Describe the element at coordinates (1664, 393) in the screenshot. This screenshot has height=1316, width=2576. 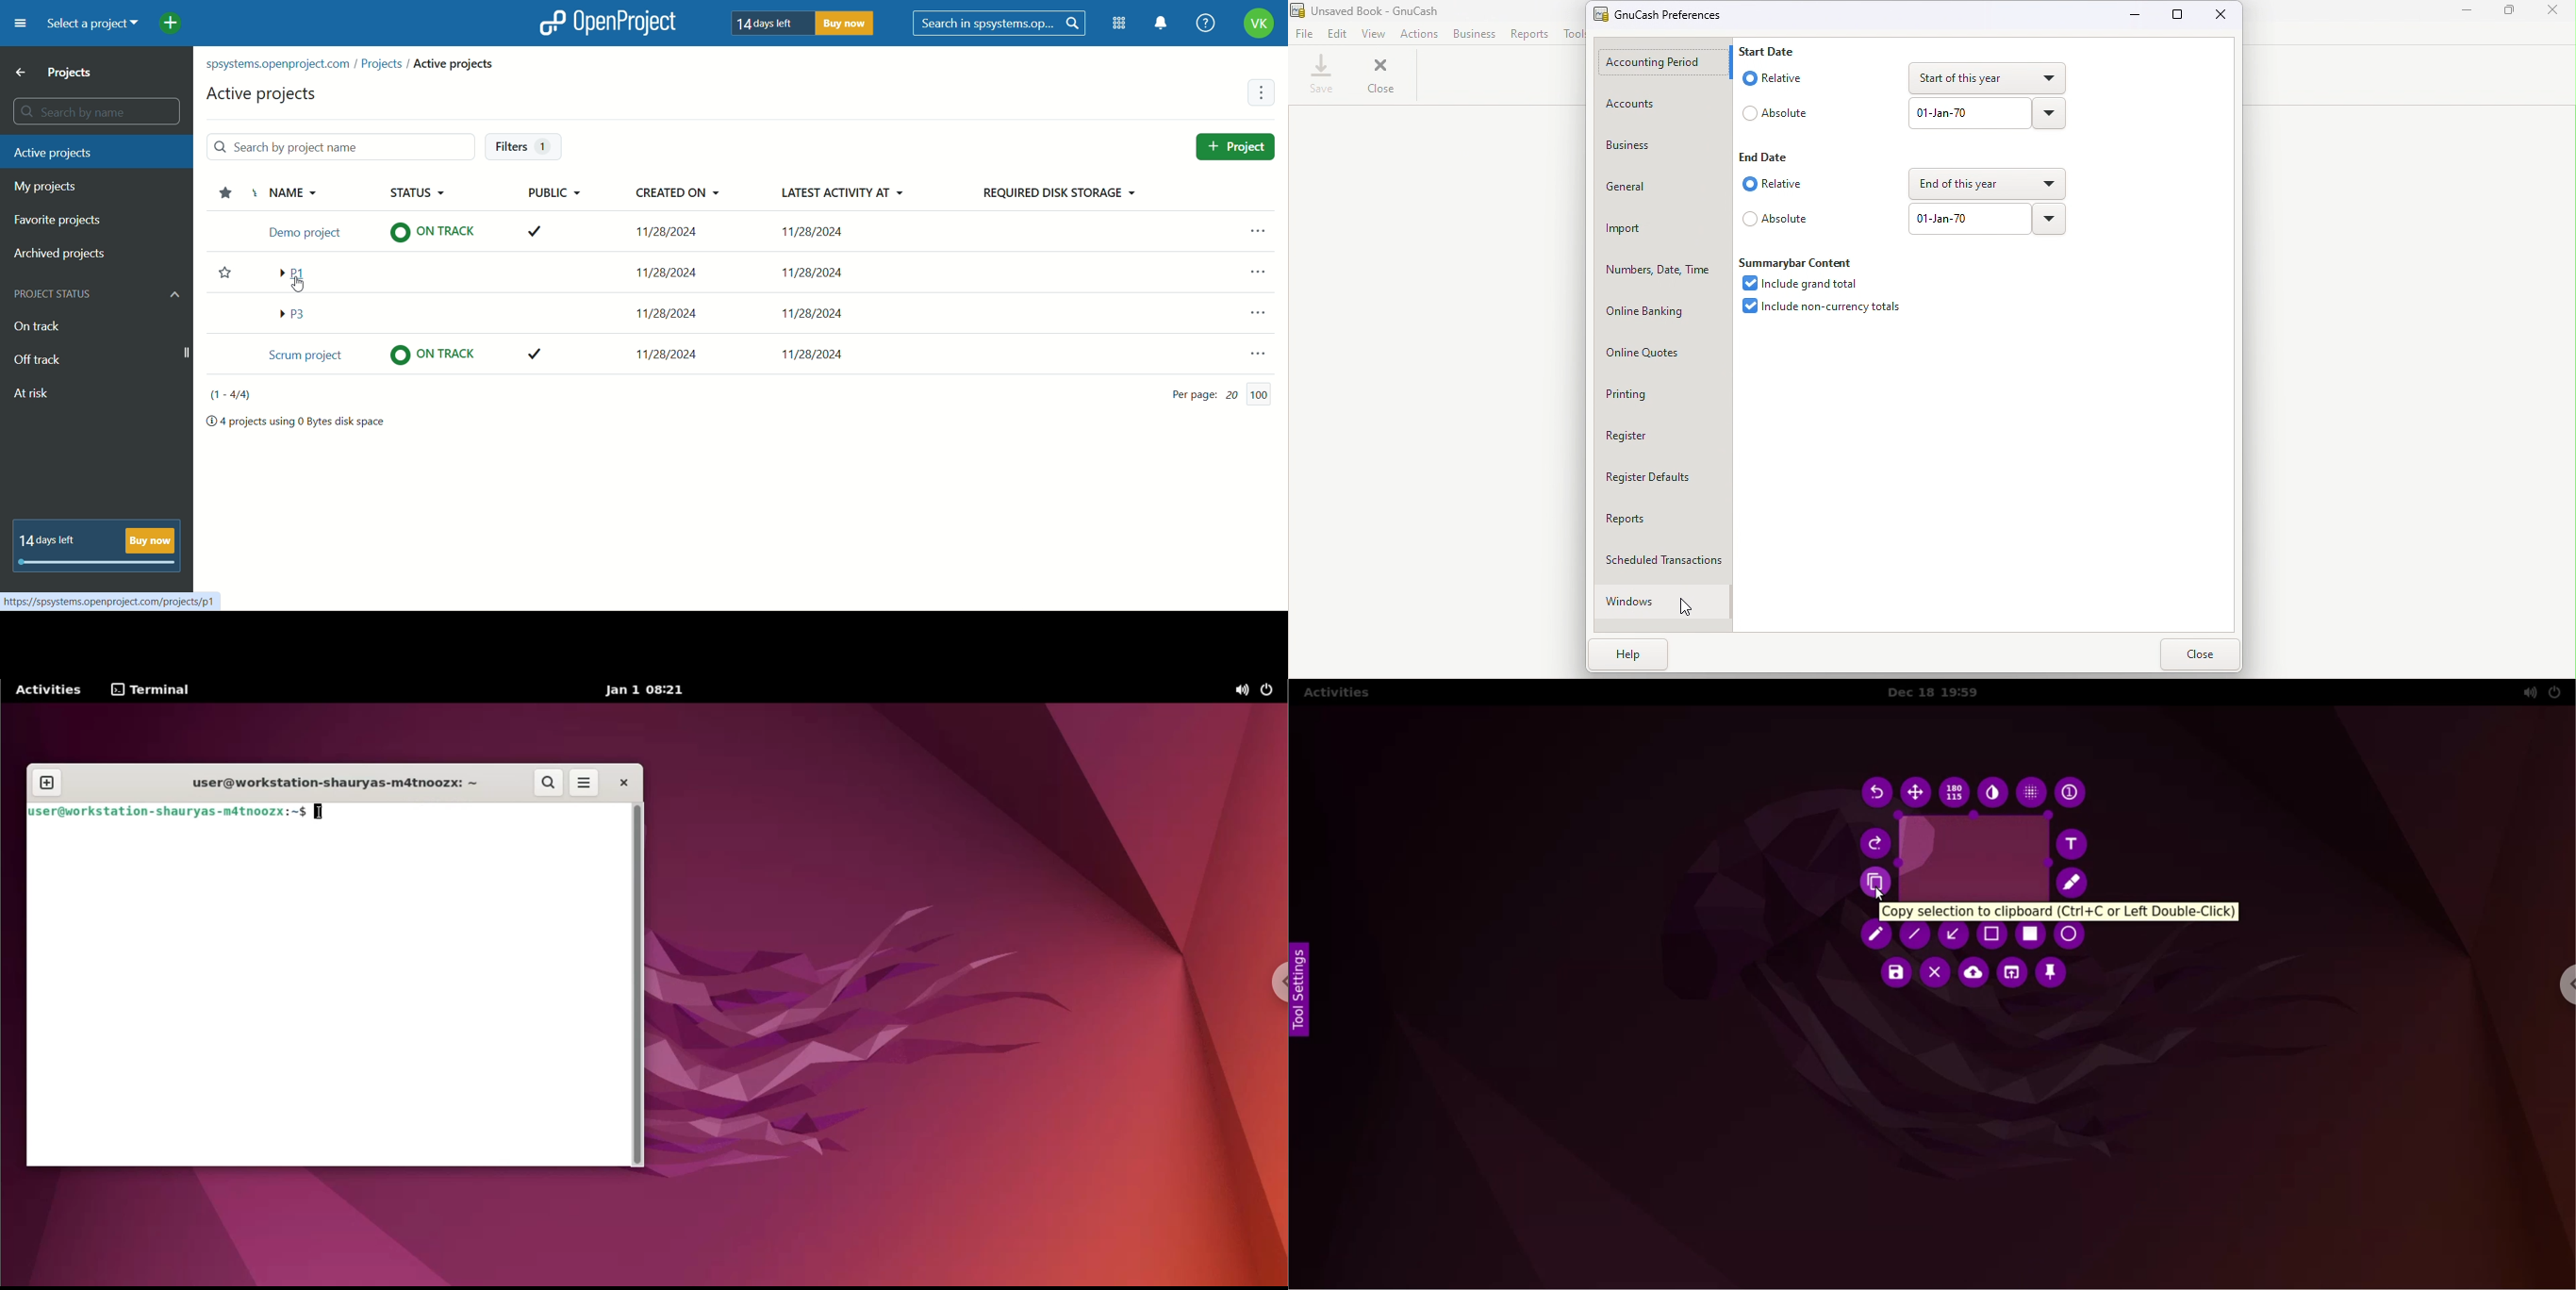
I see `Printing` at that location.